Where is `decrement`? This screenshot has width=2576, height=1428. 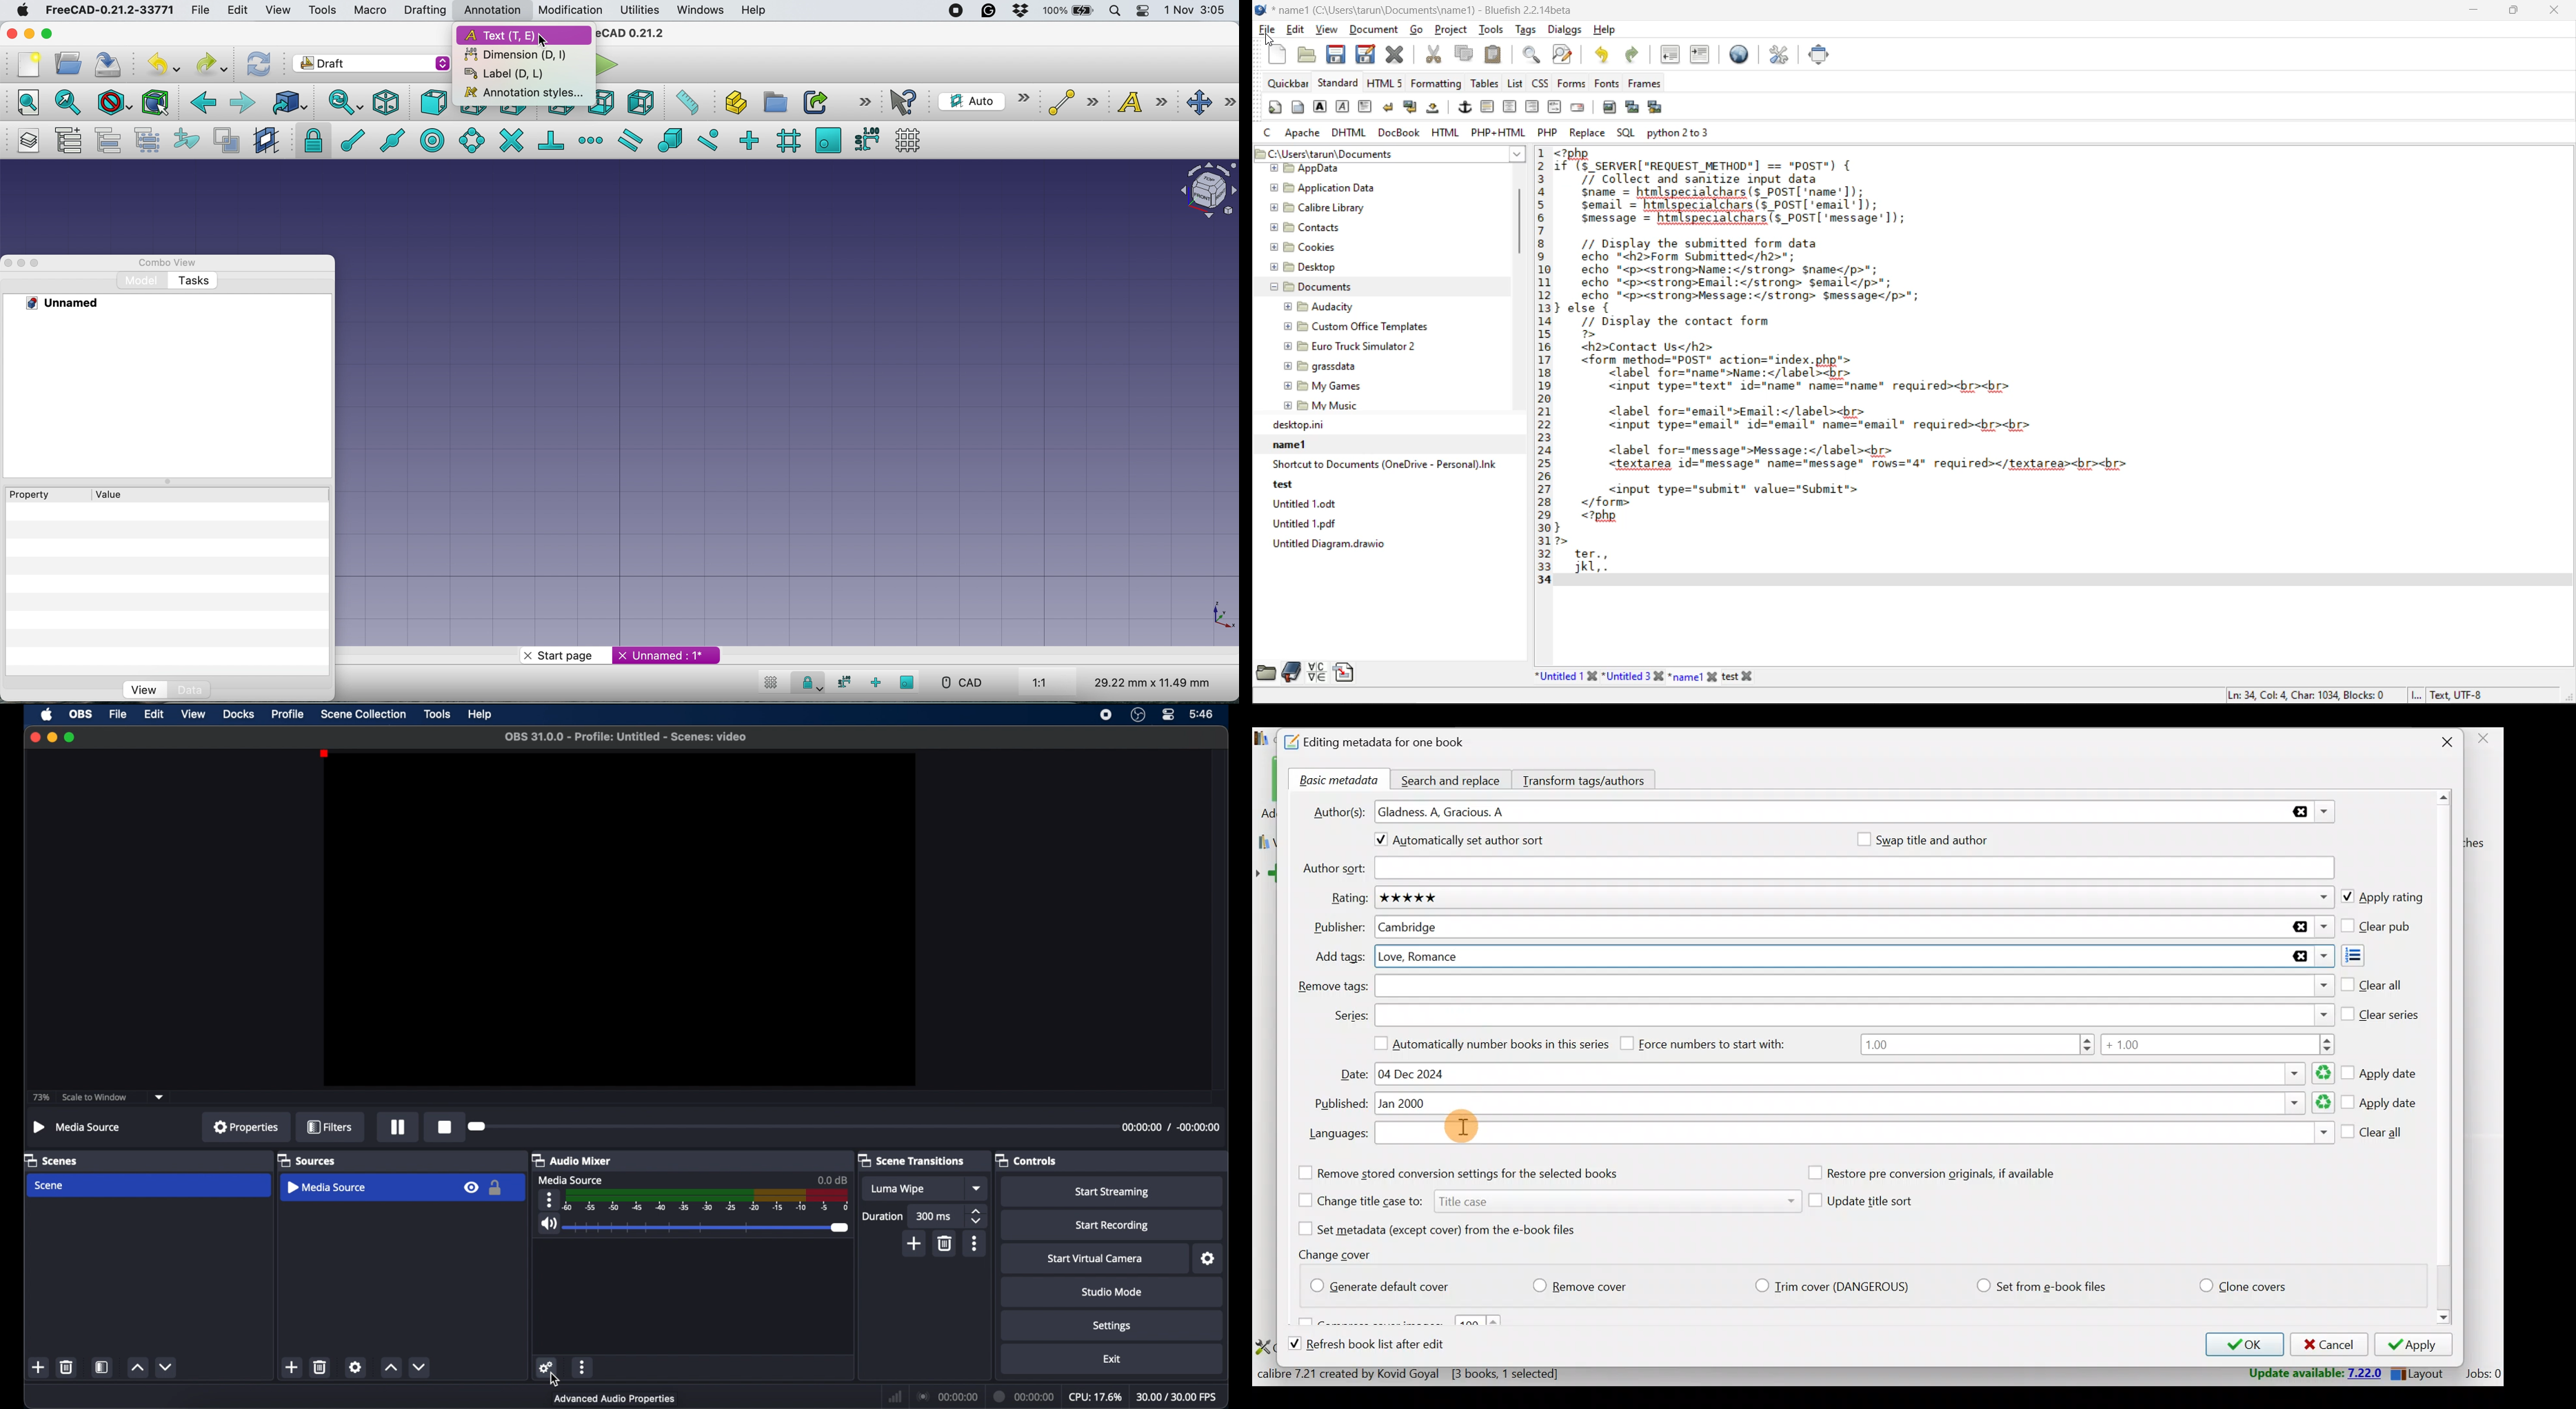 decrement is located at coordinates (166, 1367).